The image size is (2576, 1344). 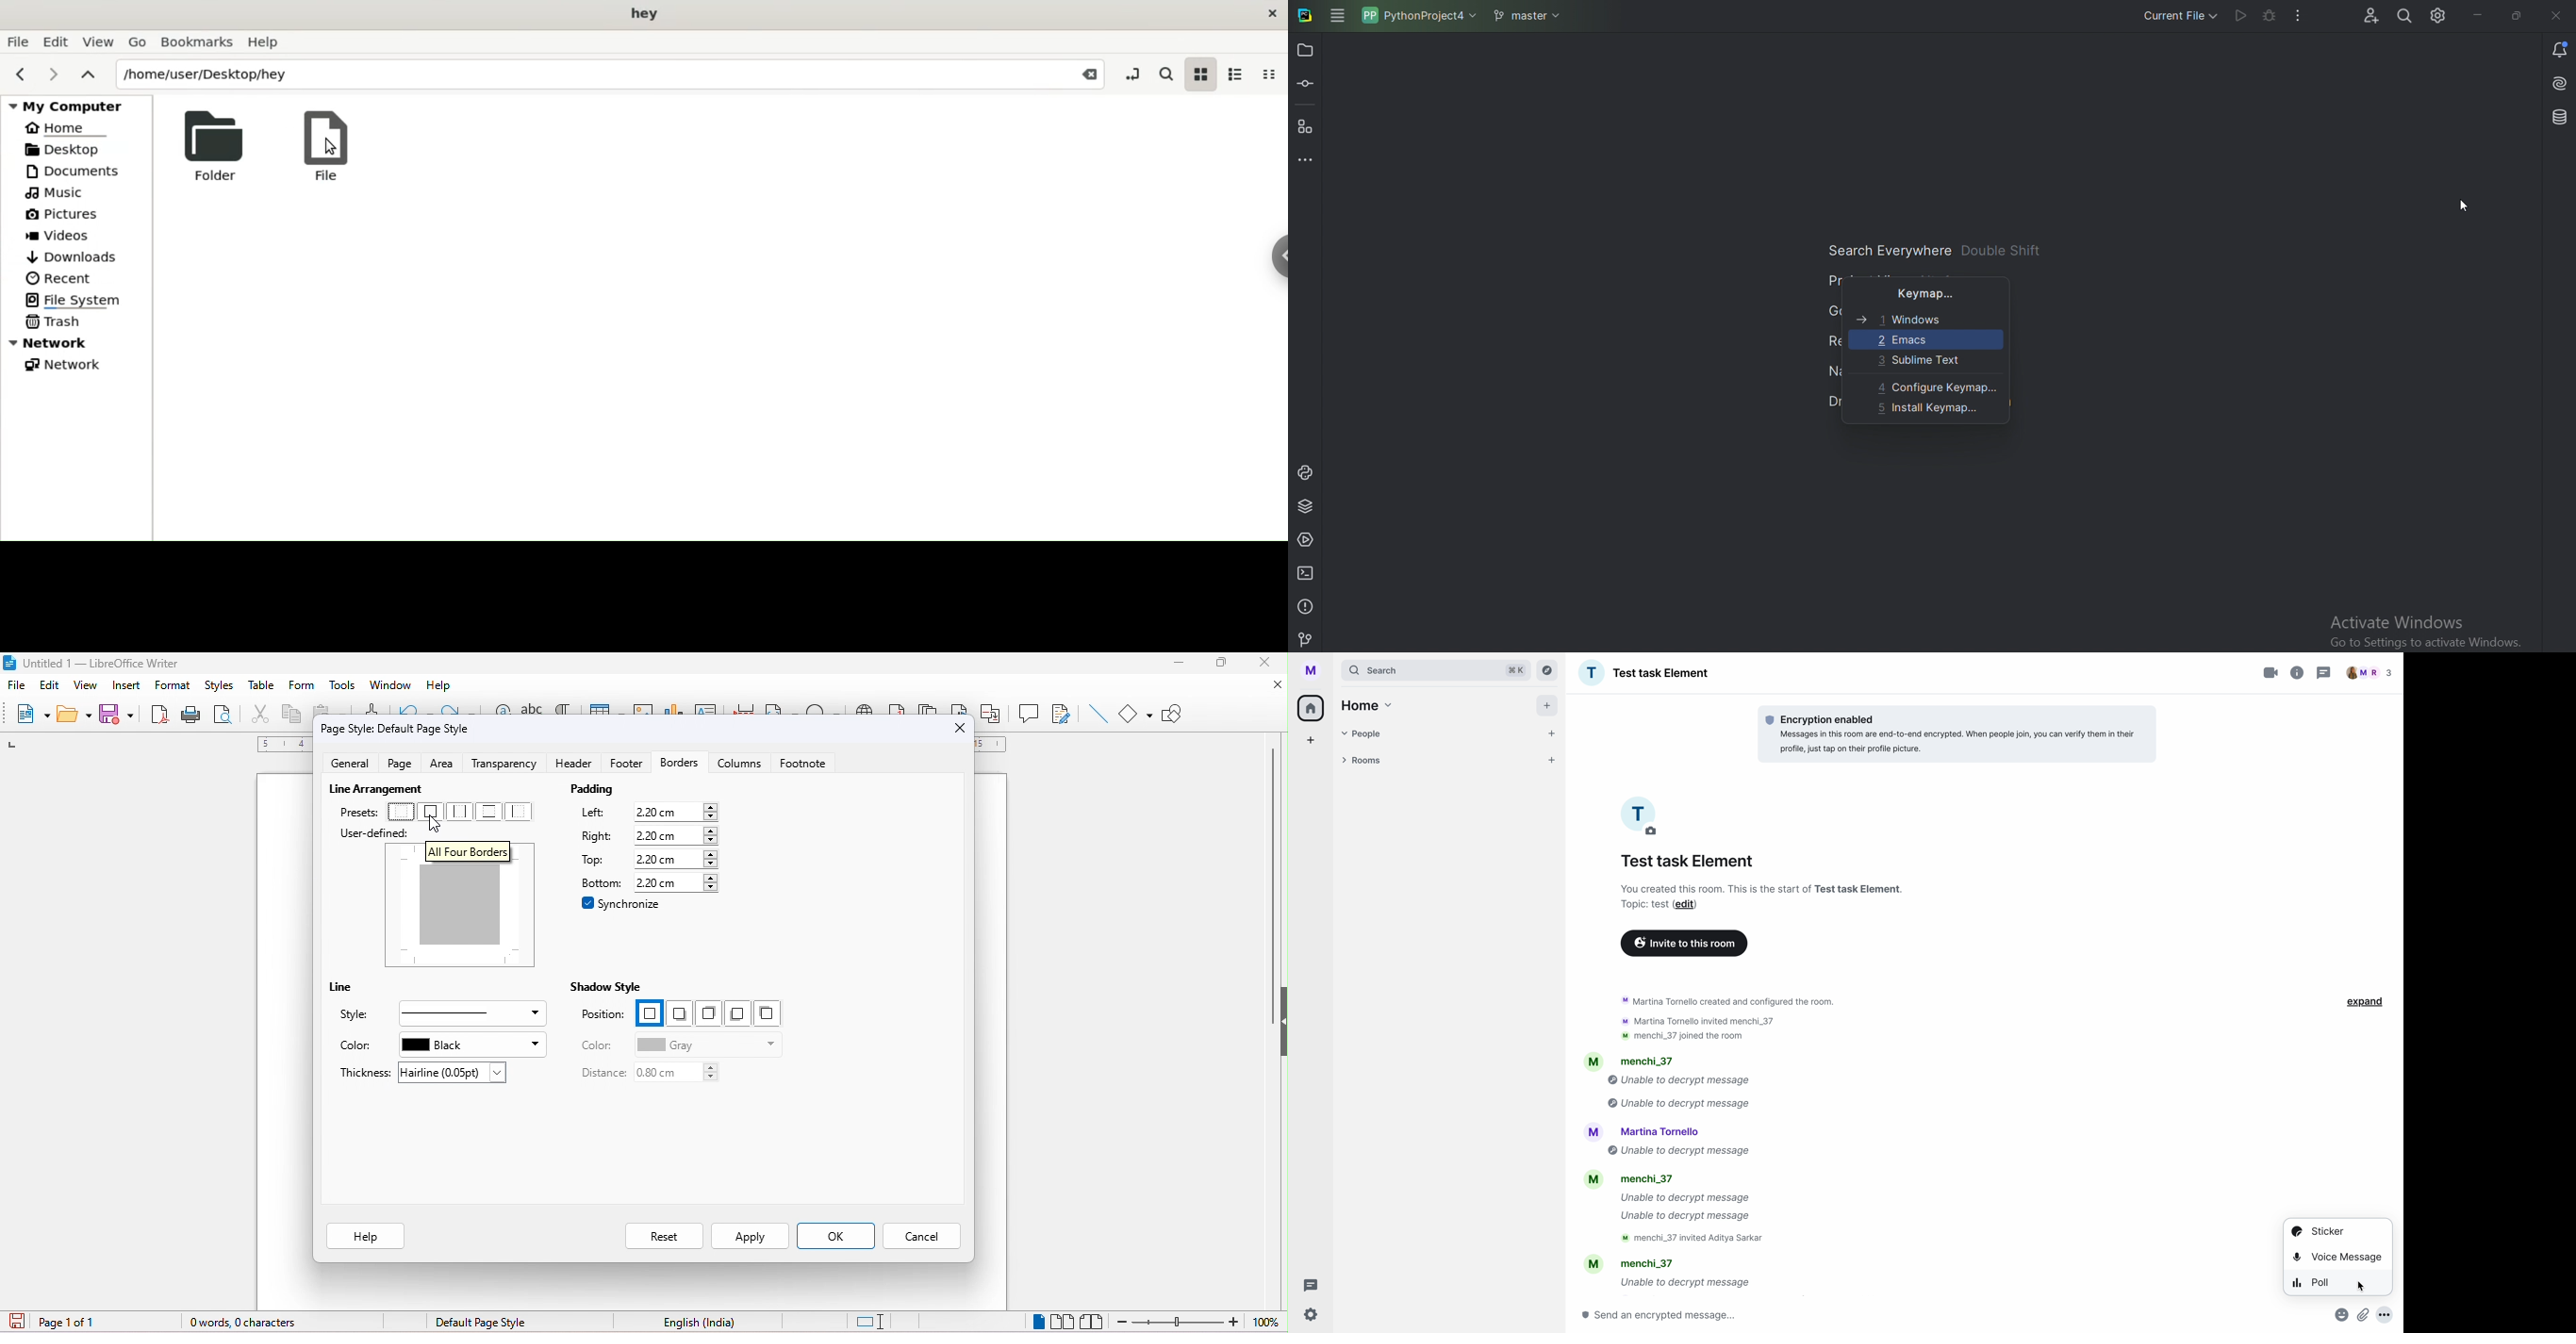 I want to click on PythonProject4, so click(x=1418, y=15).